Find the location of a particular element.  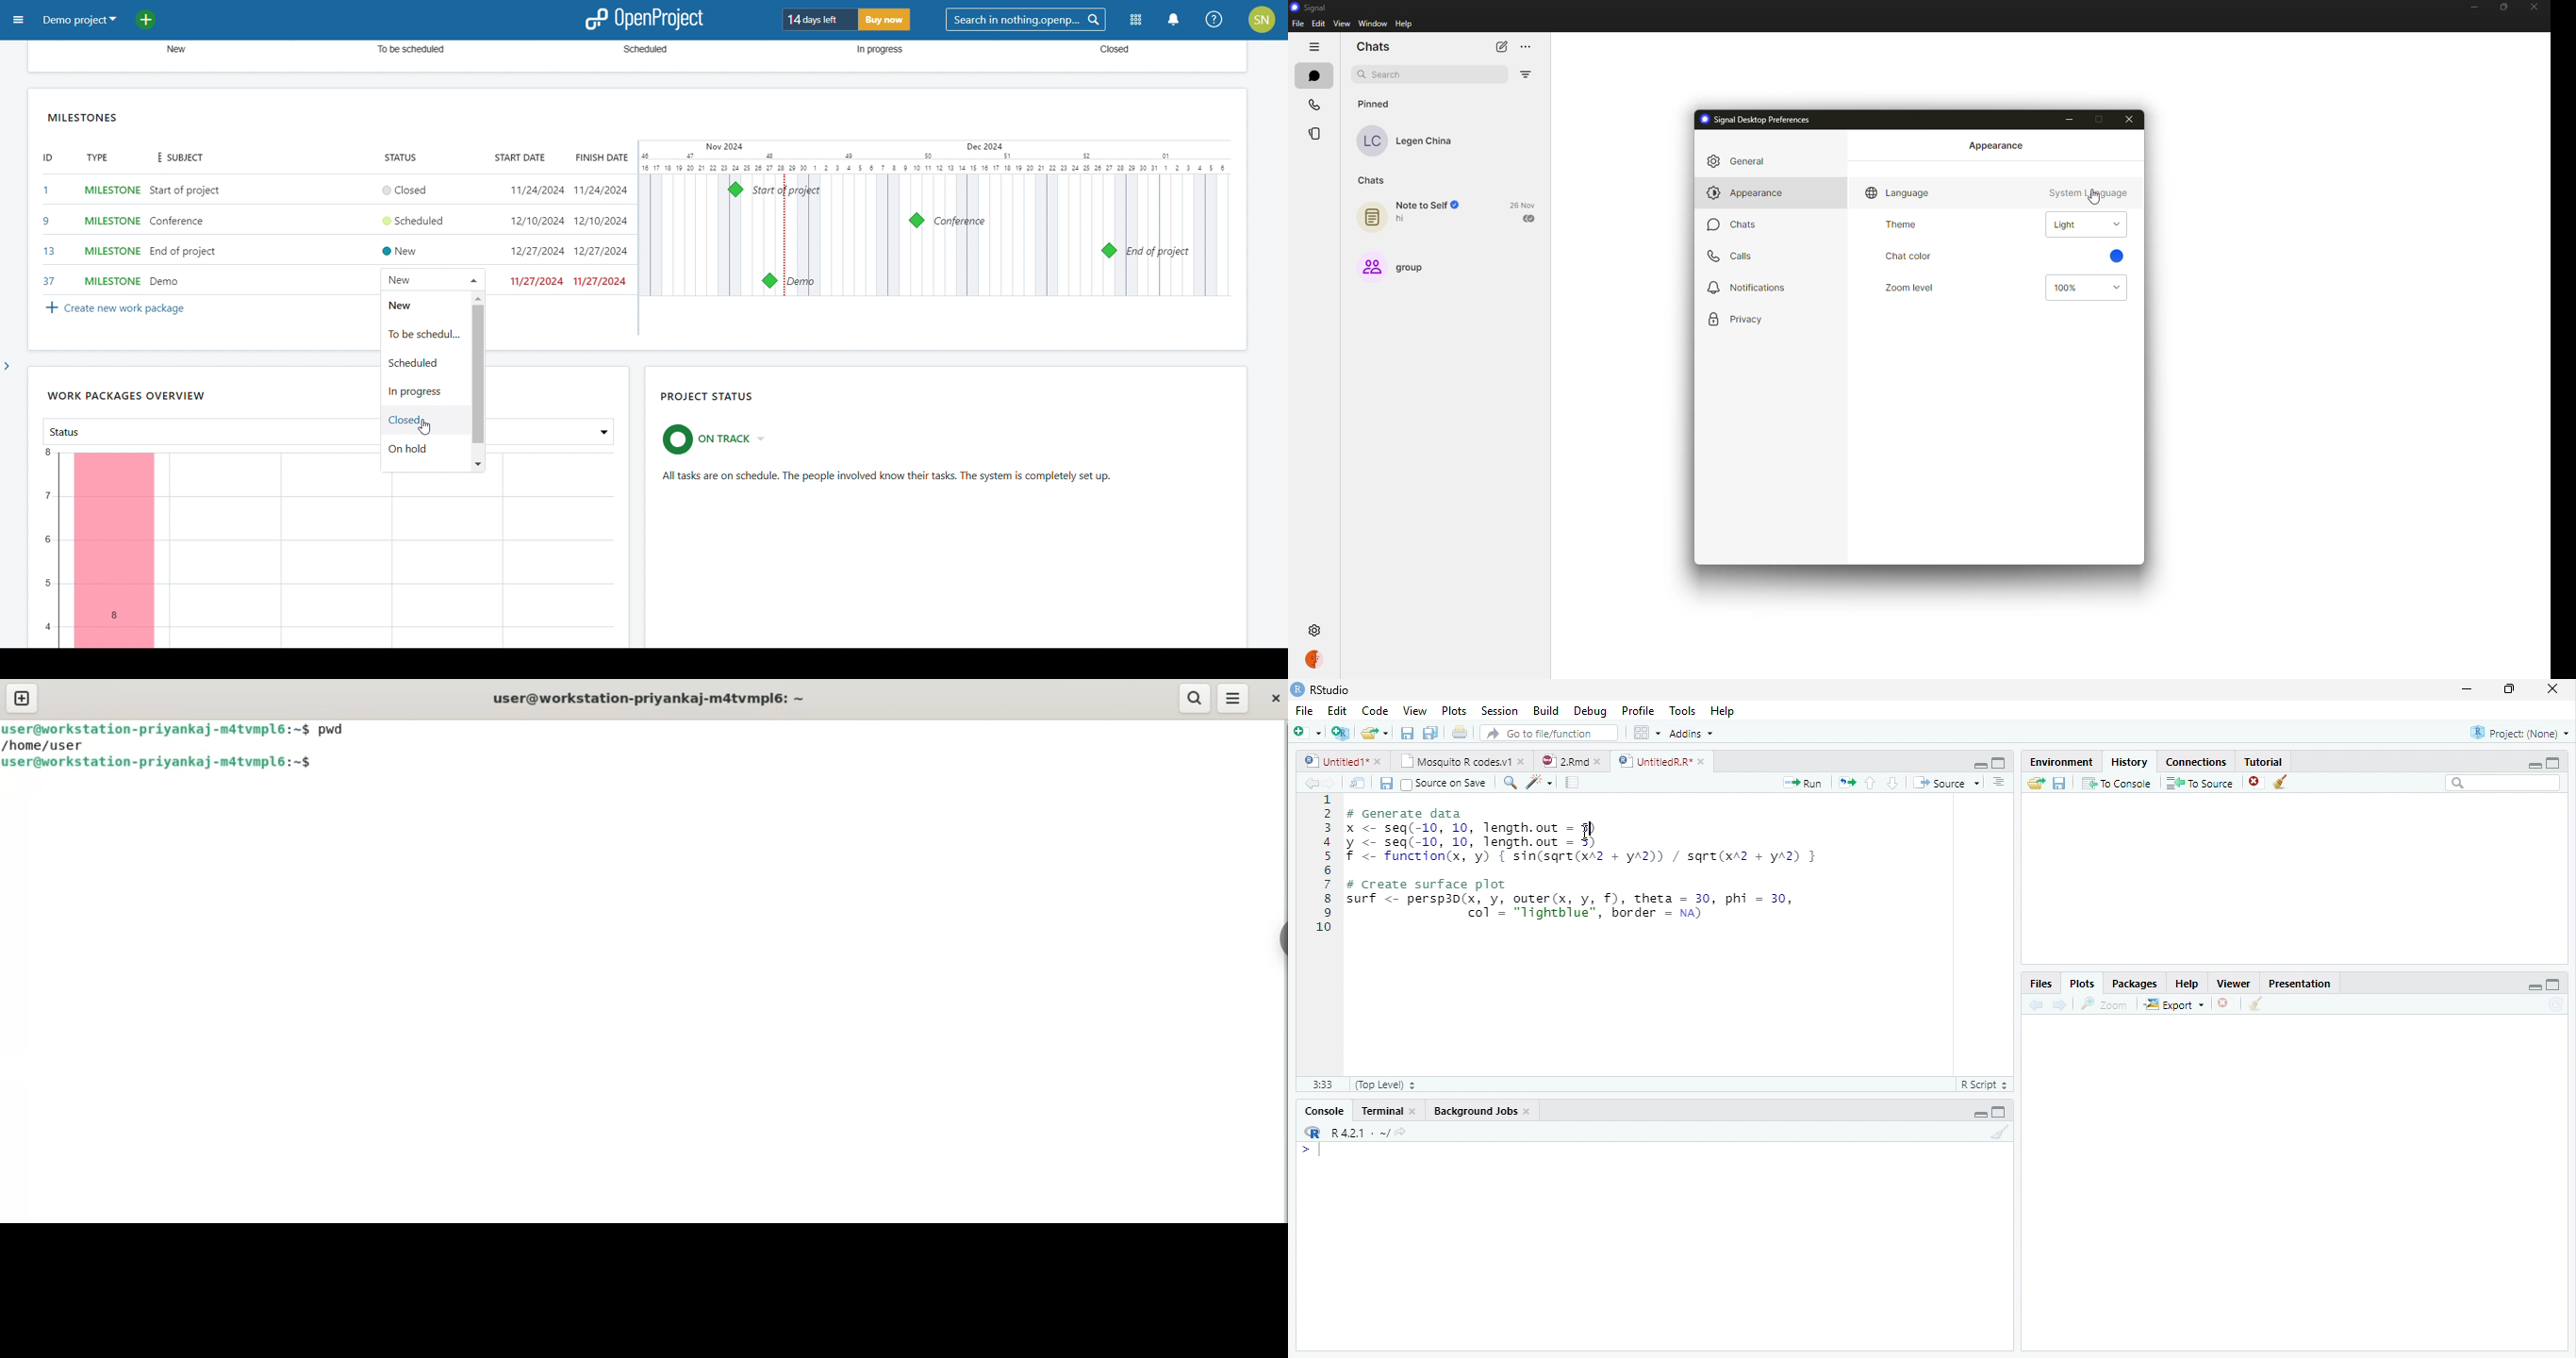

Go to next section/chunk is located at coordinates (1892, 782).